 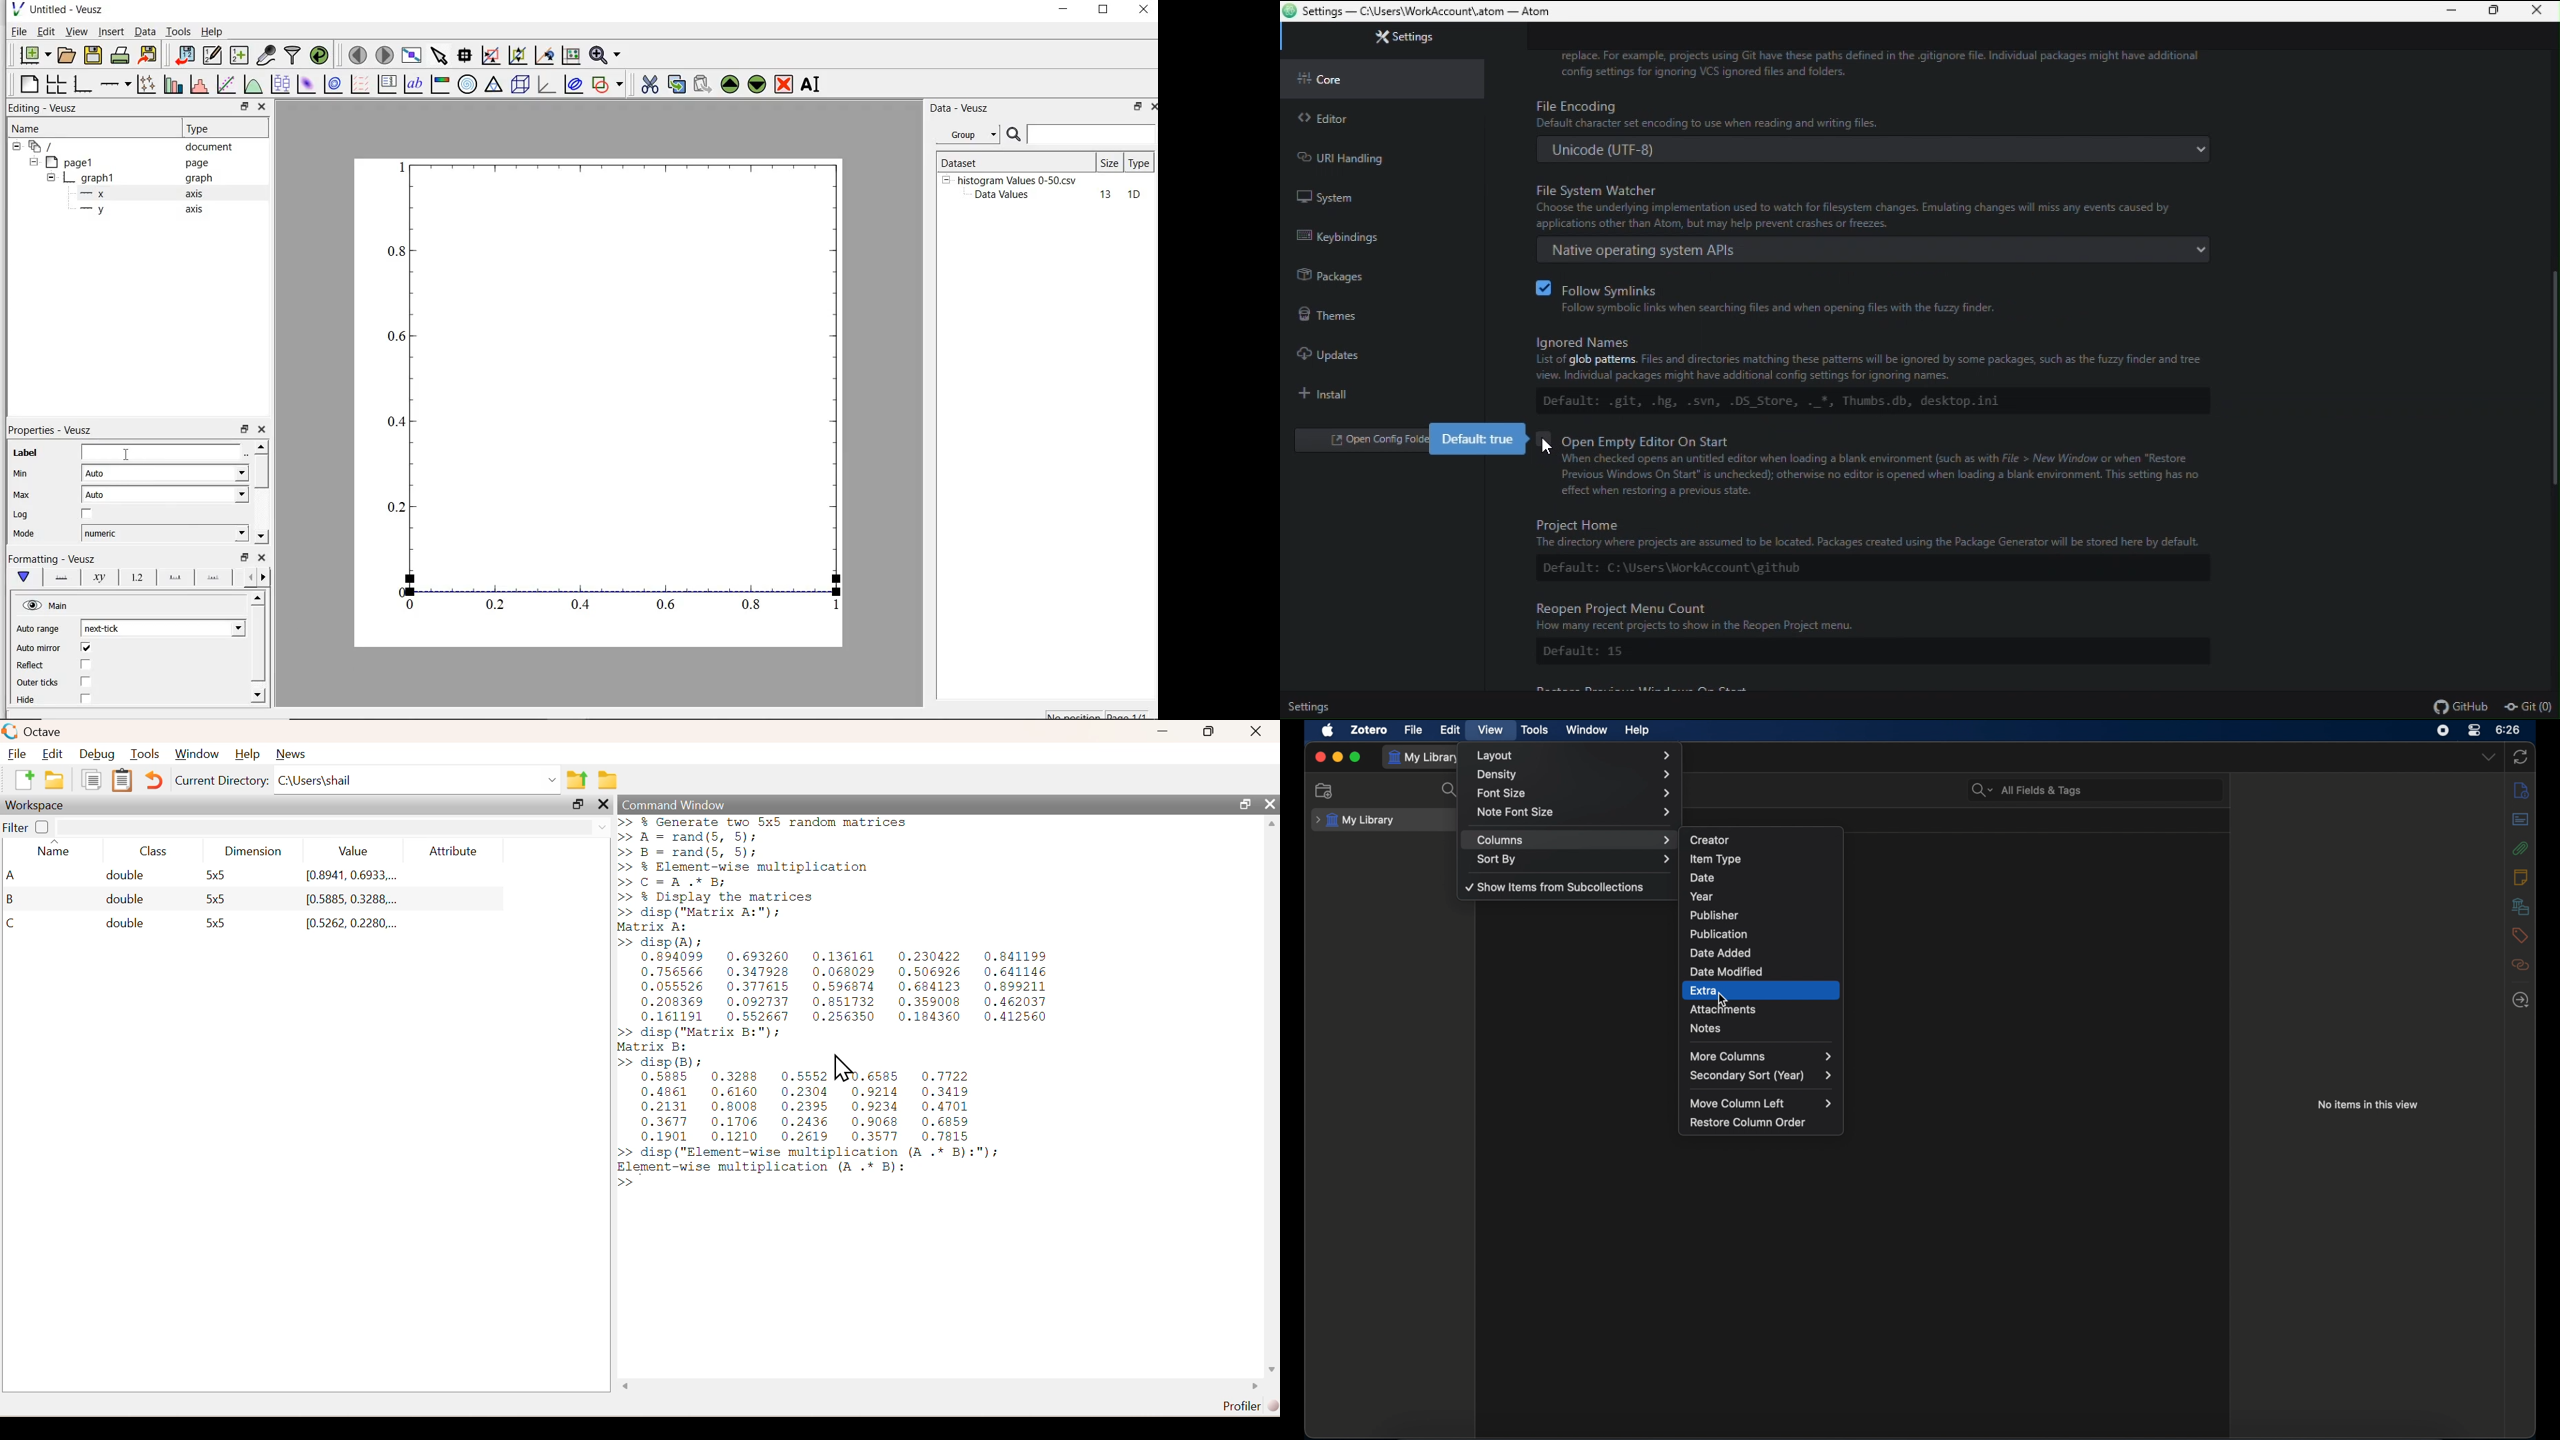 I want to click on Edit, so click(x=56, y=753).